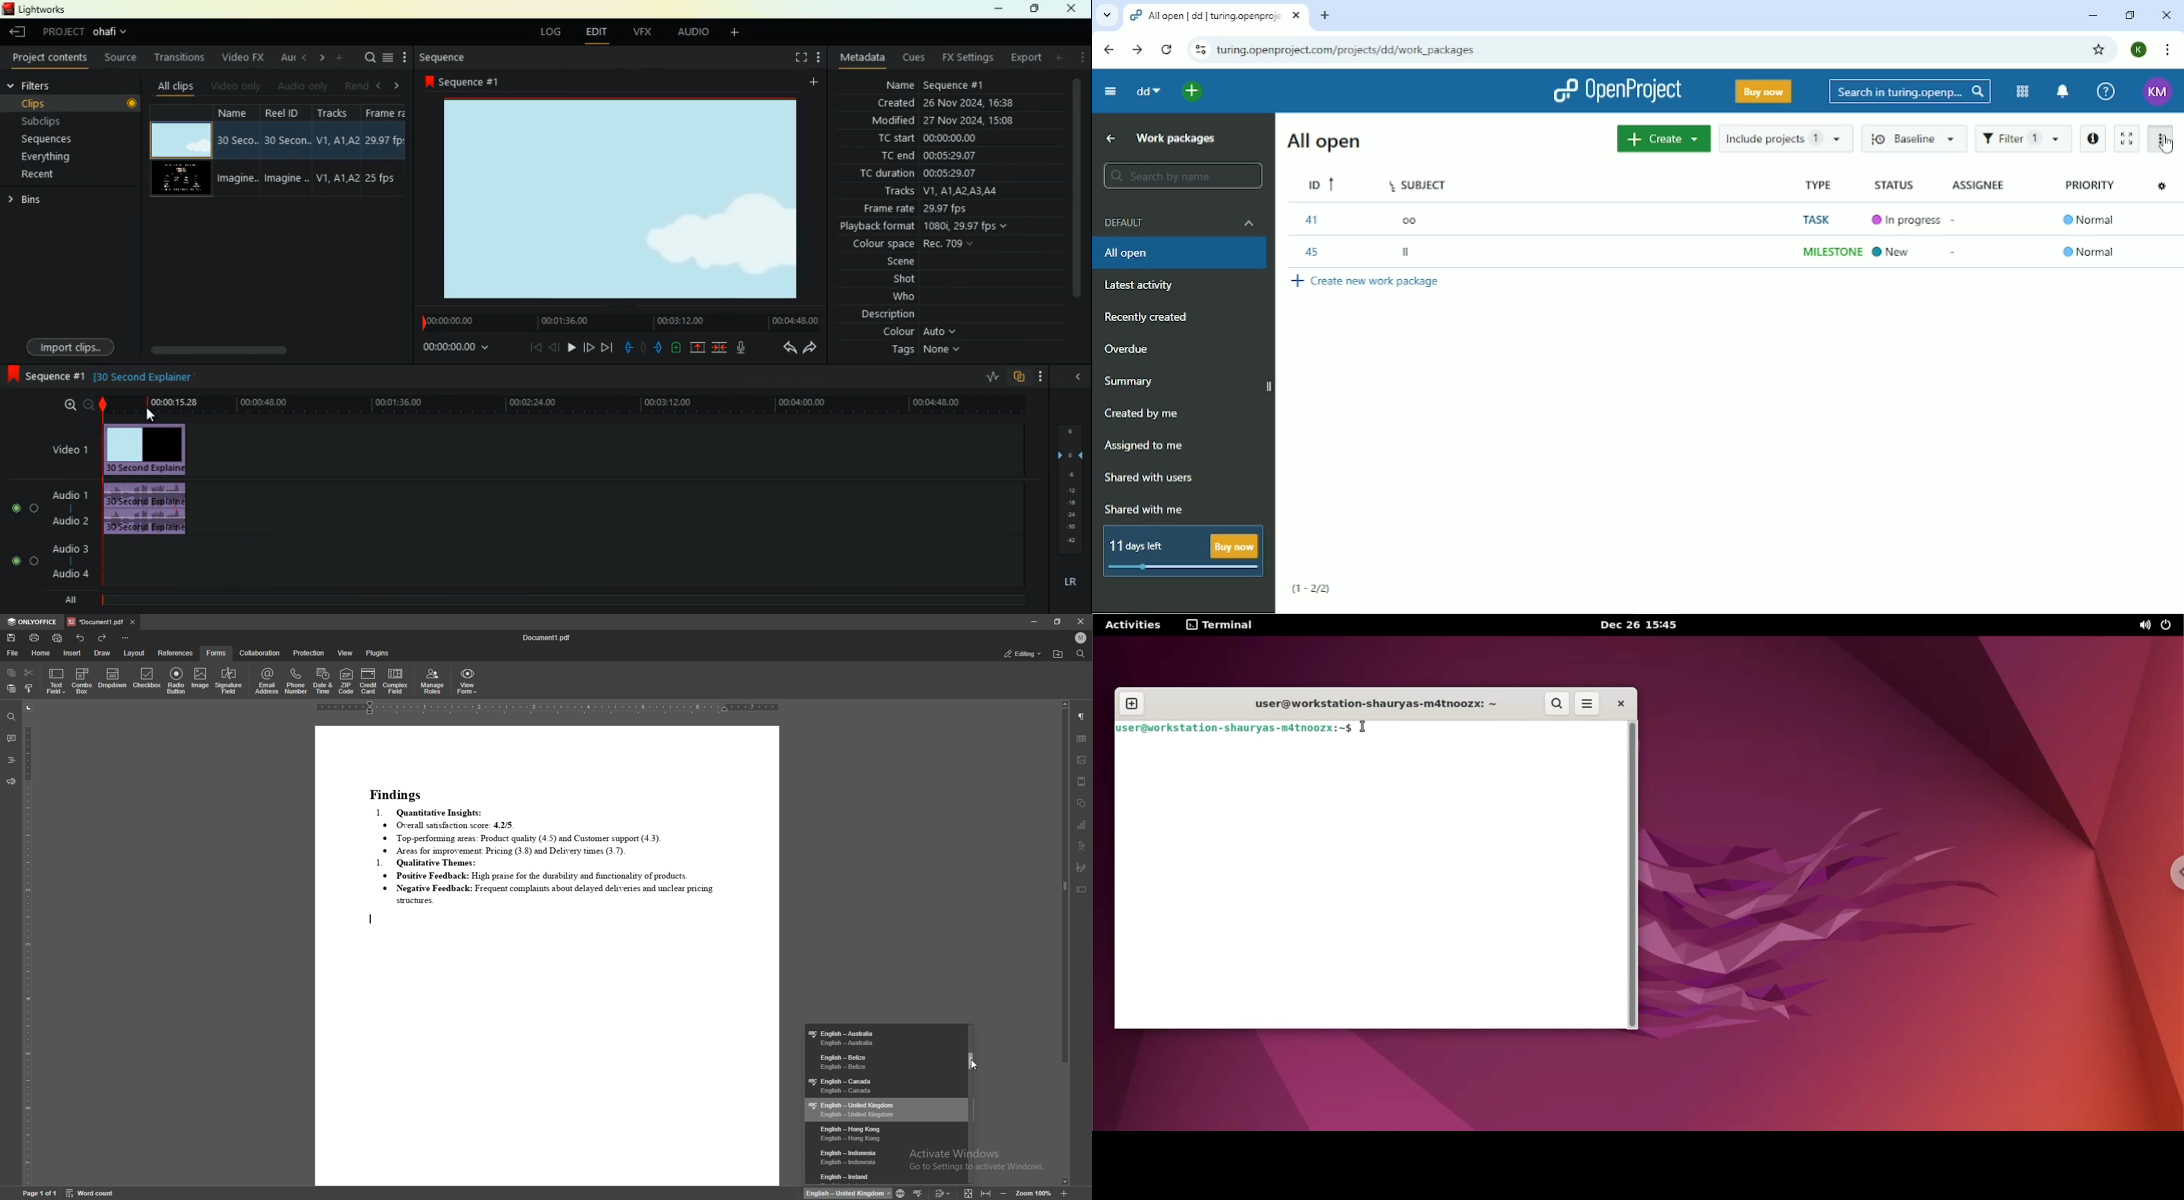 The height and width of the screenshot is (1204, 2184). Describe the element at coordinates (1072, 9) in the screenshot. I see `close` at that location.